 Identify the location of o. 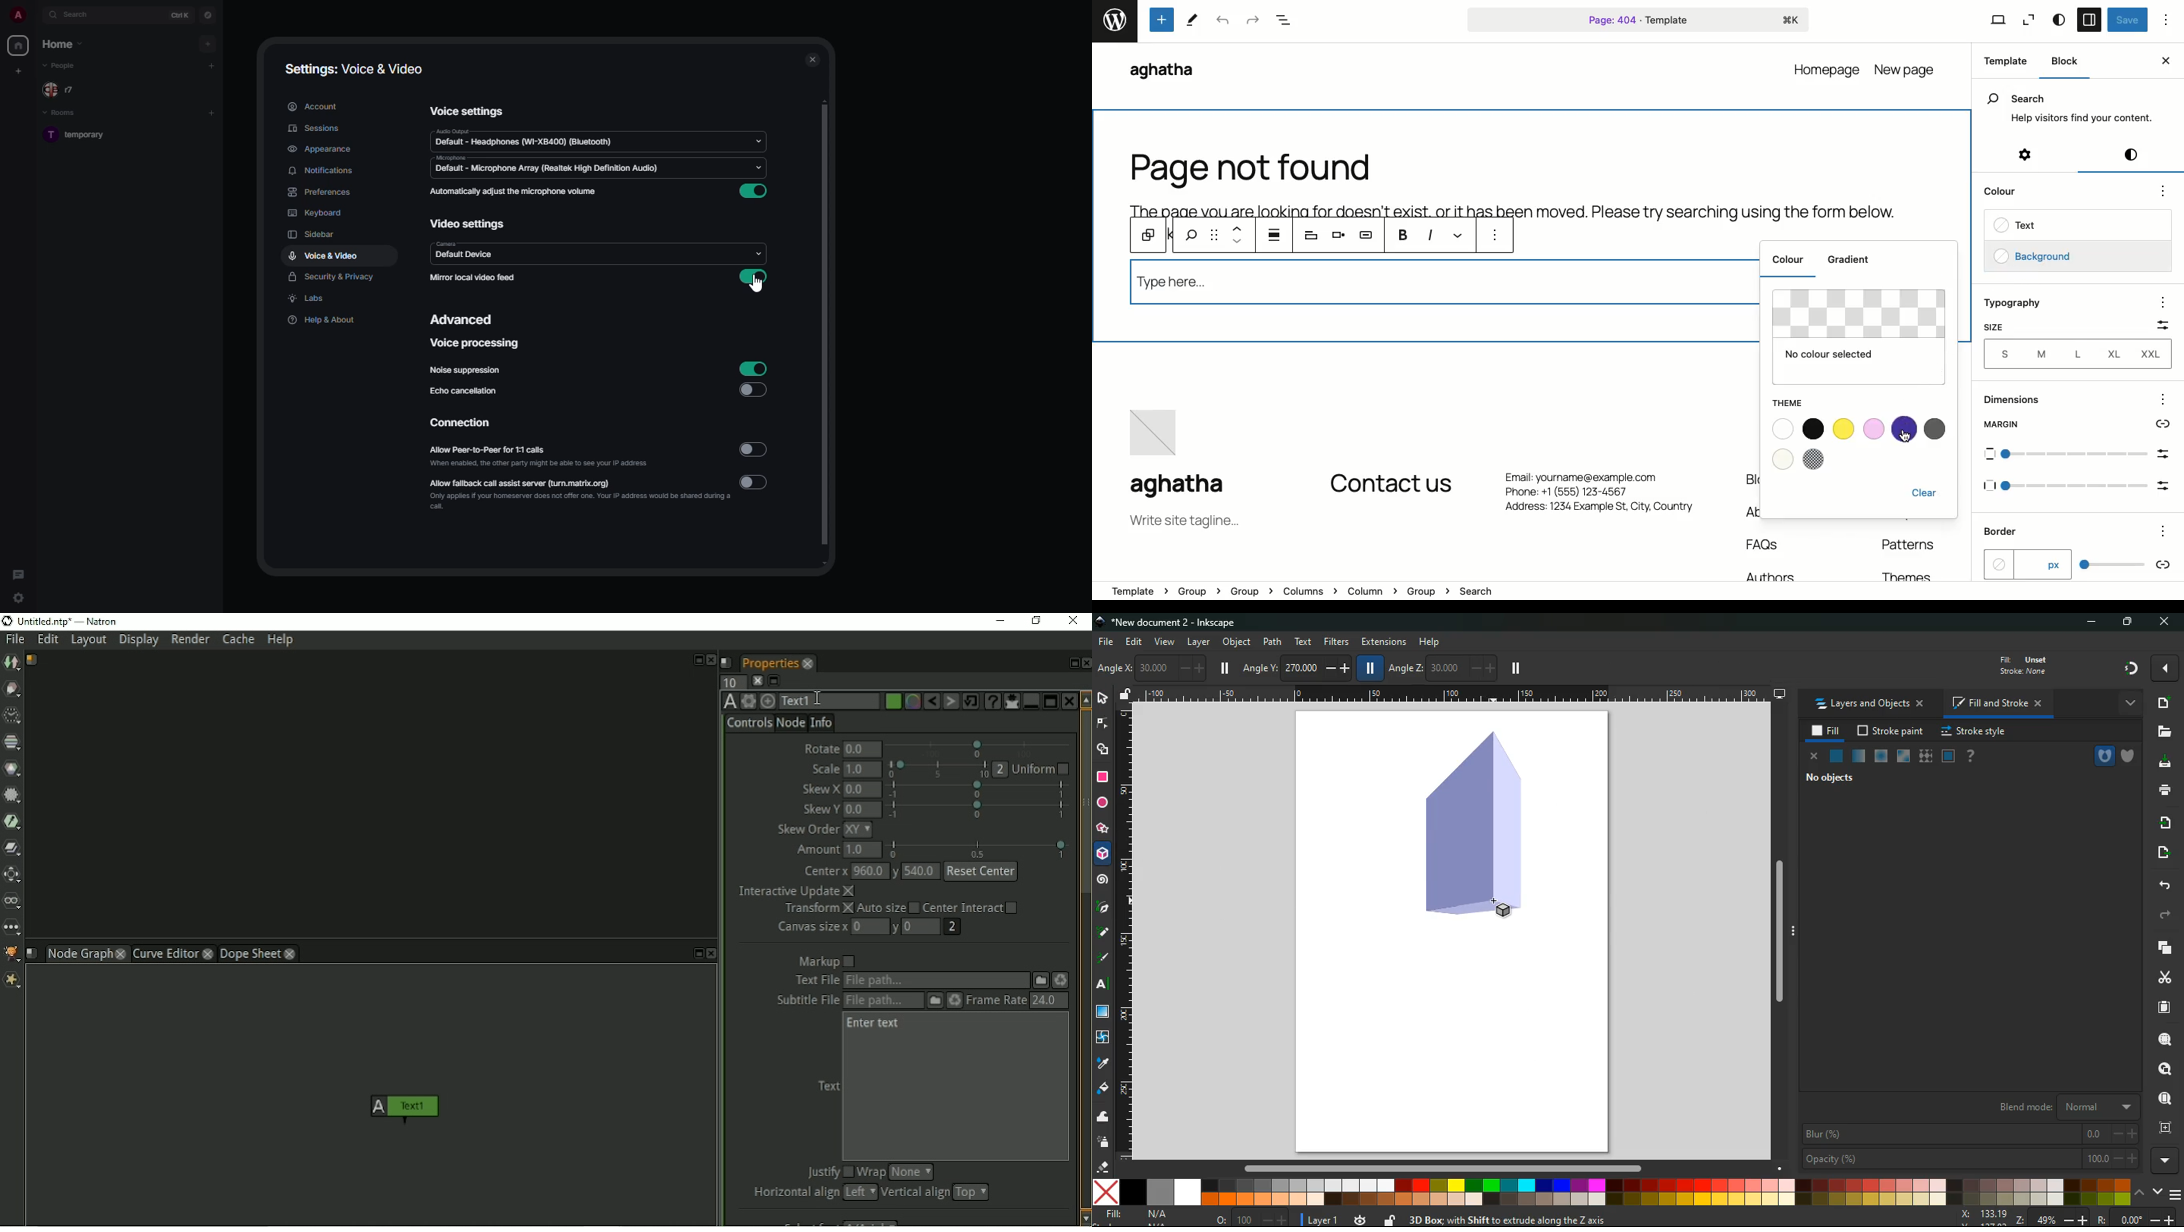
(1249, 1219).